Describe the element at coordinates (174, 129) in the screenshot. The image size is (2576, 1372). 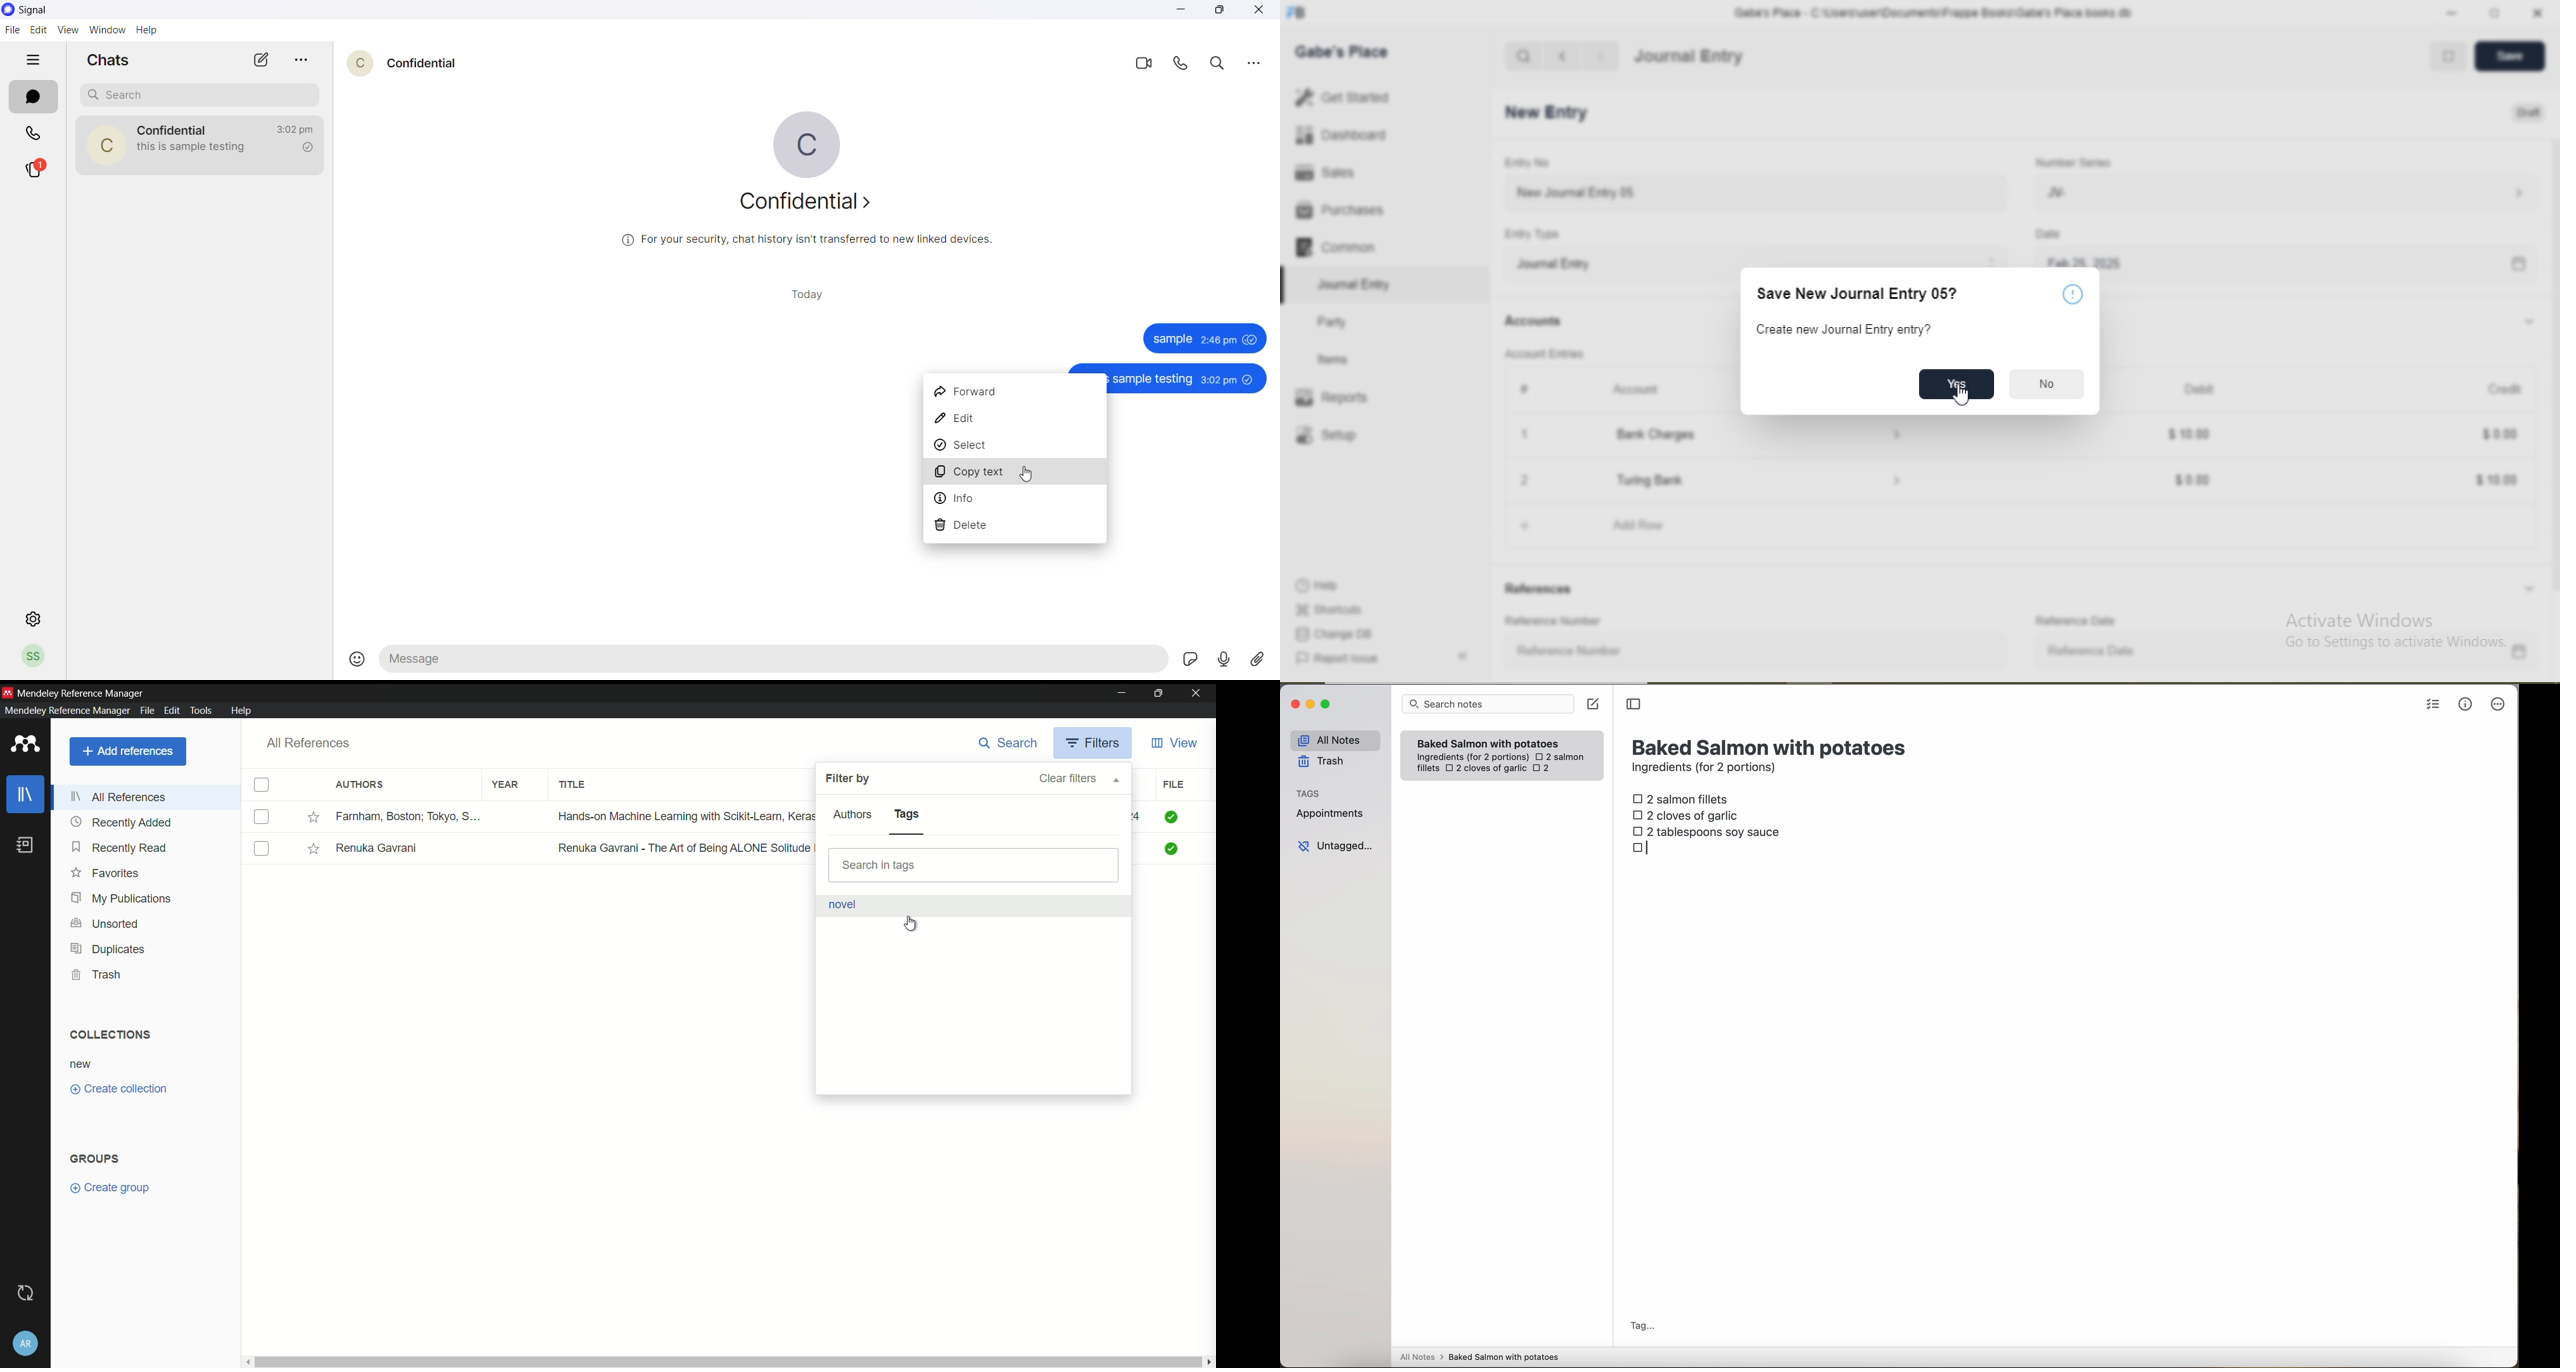
I see `contact name` at that location.